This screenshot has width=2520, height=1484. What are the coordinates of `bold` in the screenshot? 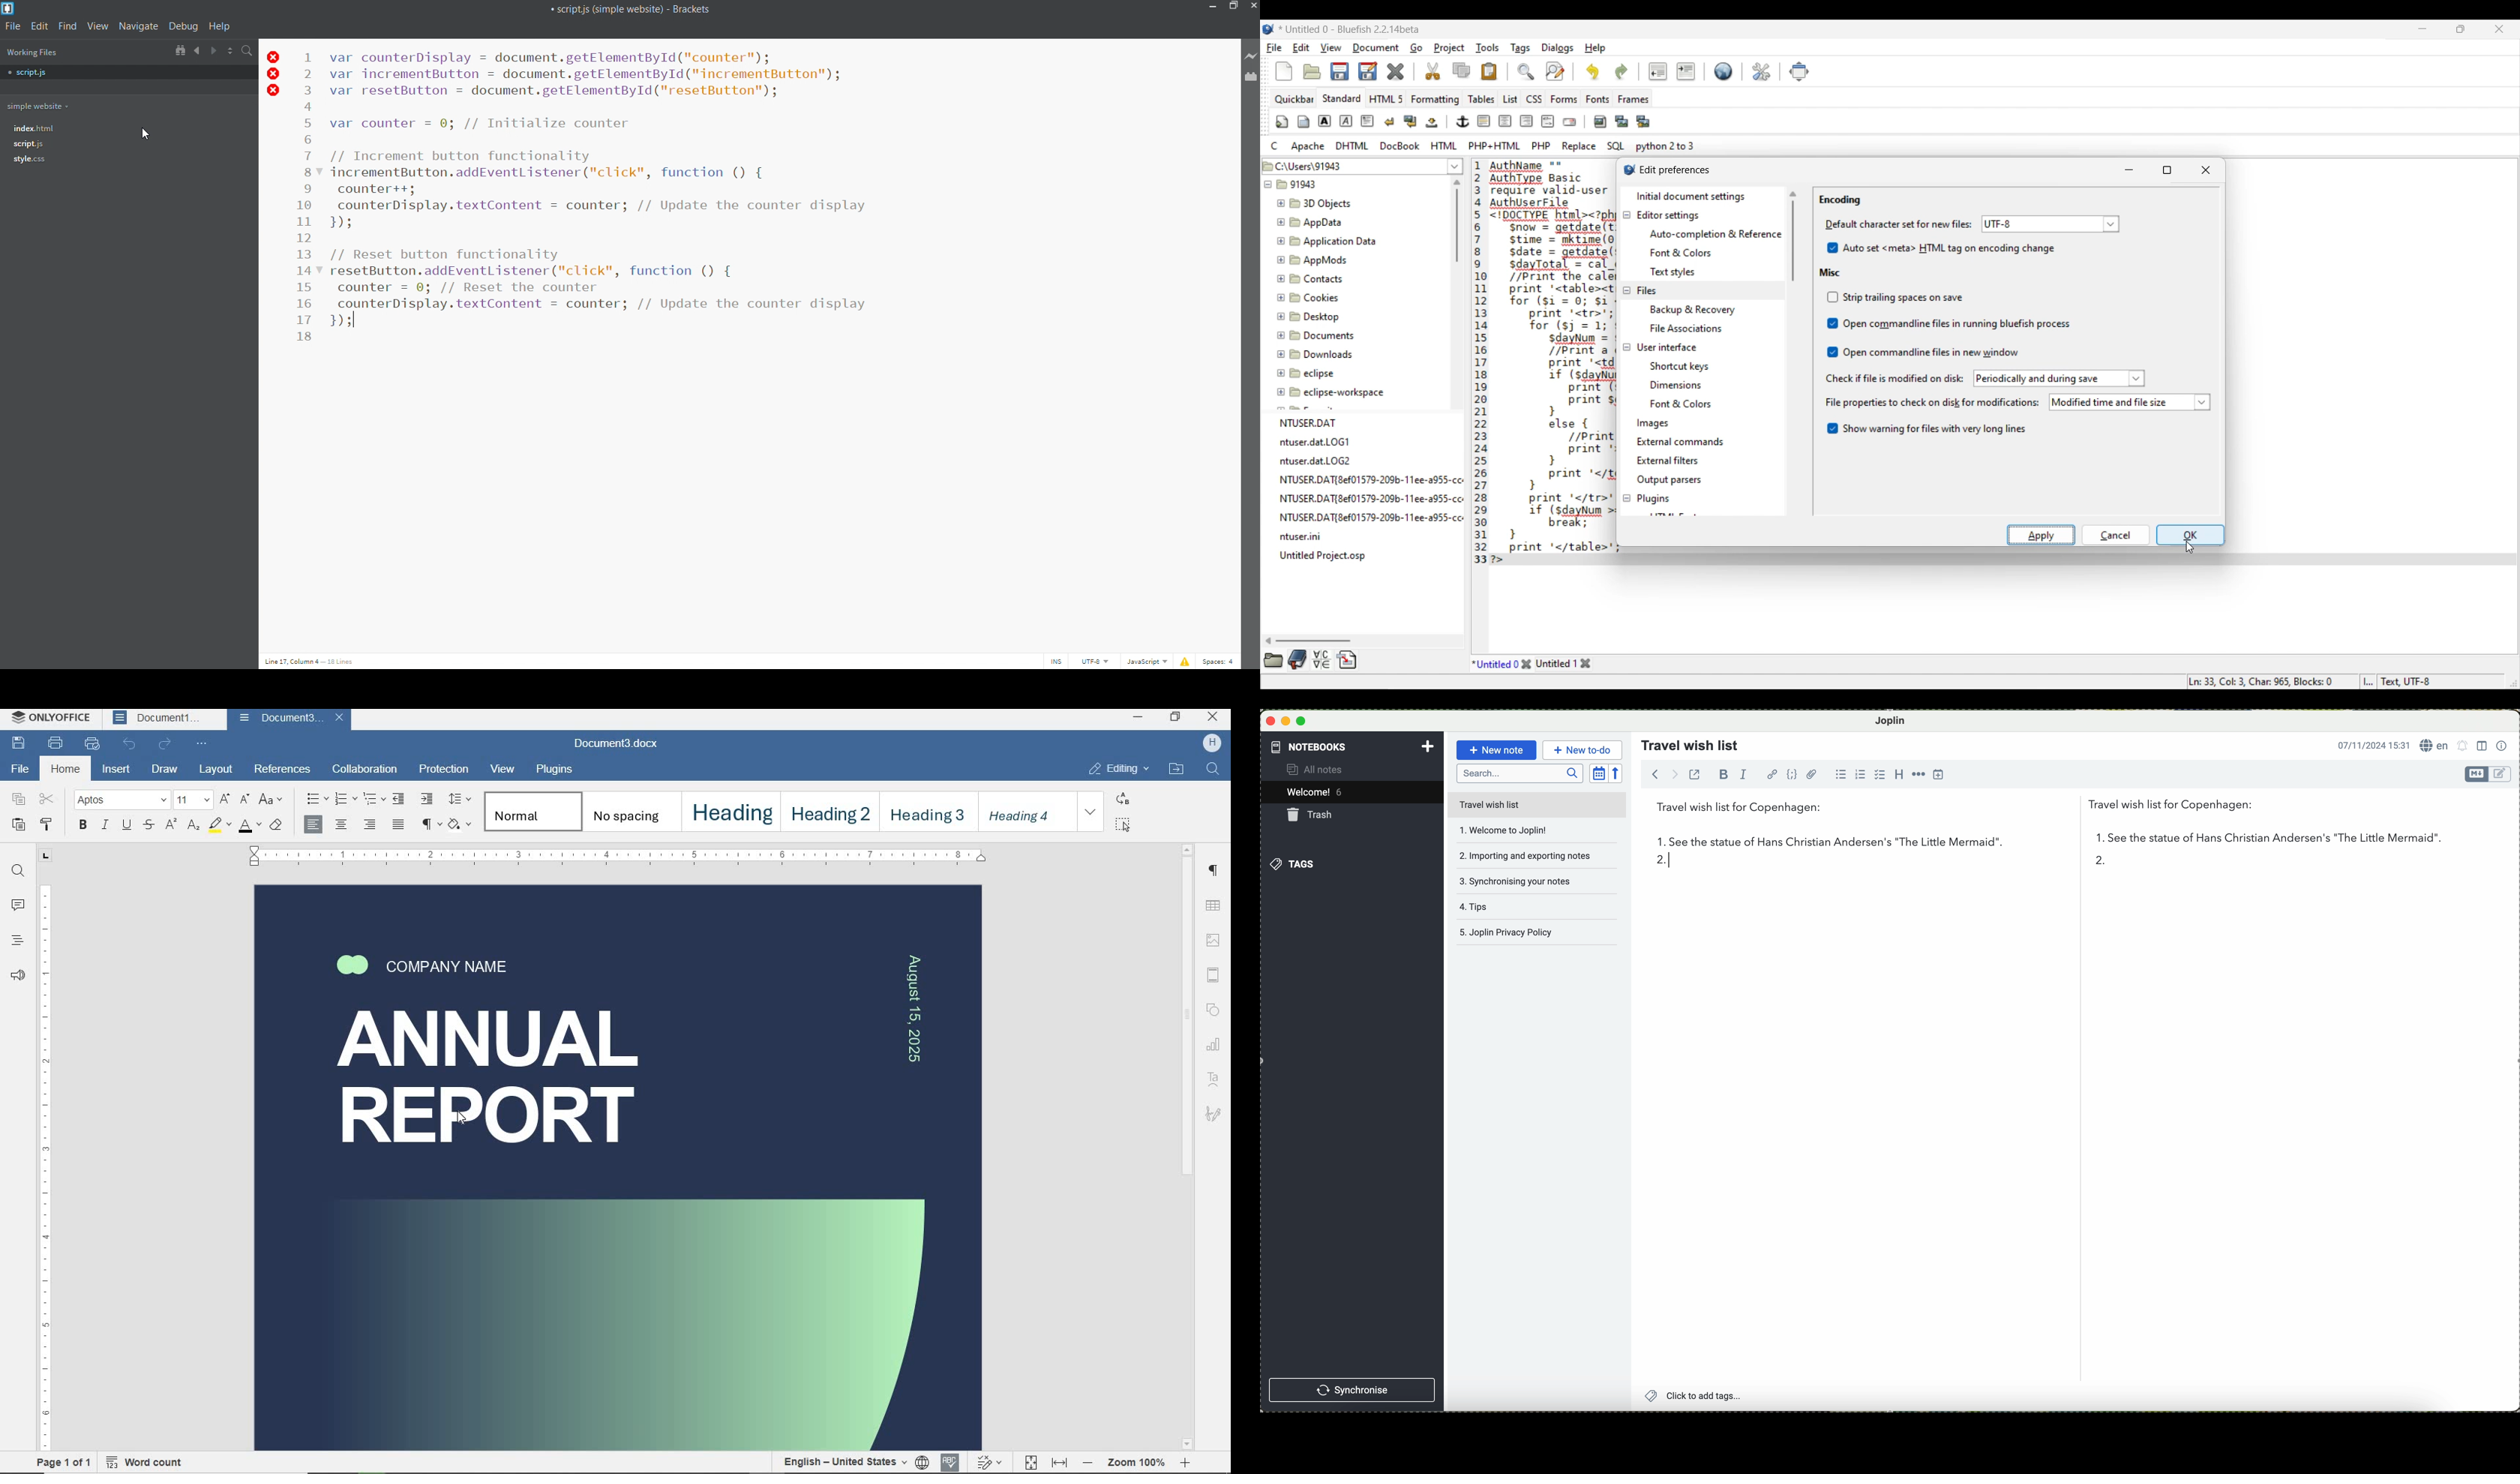 It's located at (1724, 774).